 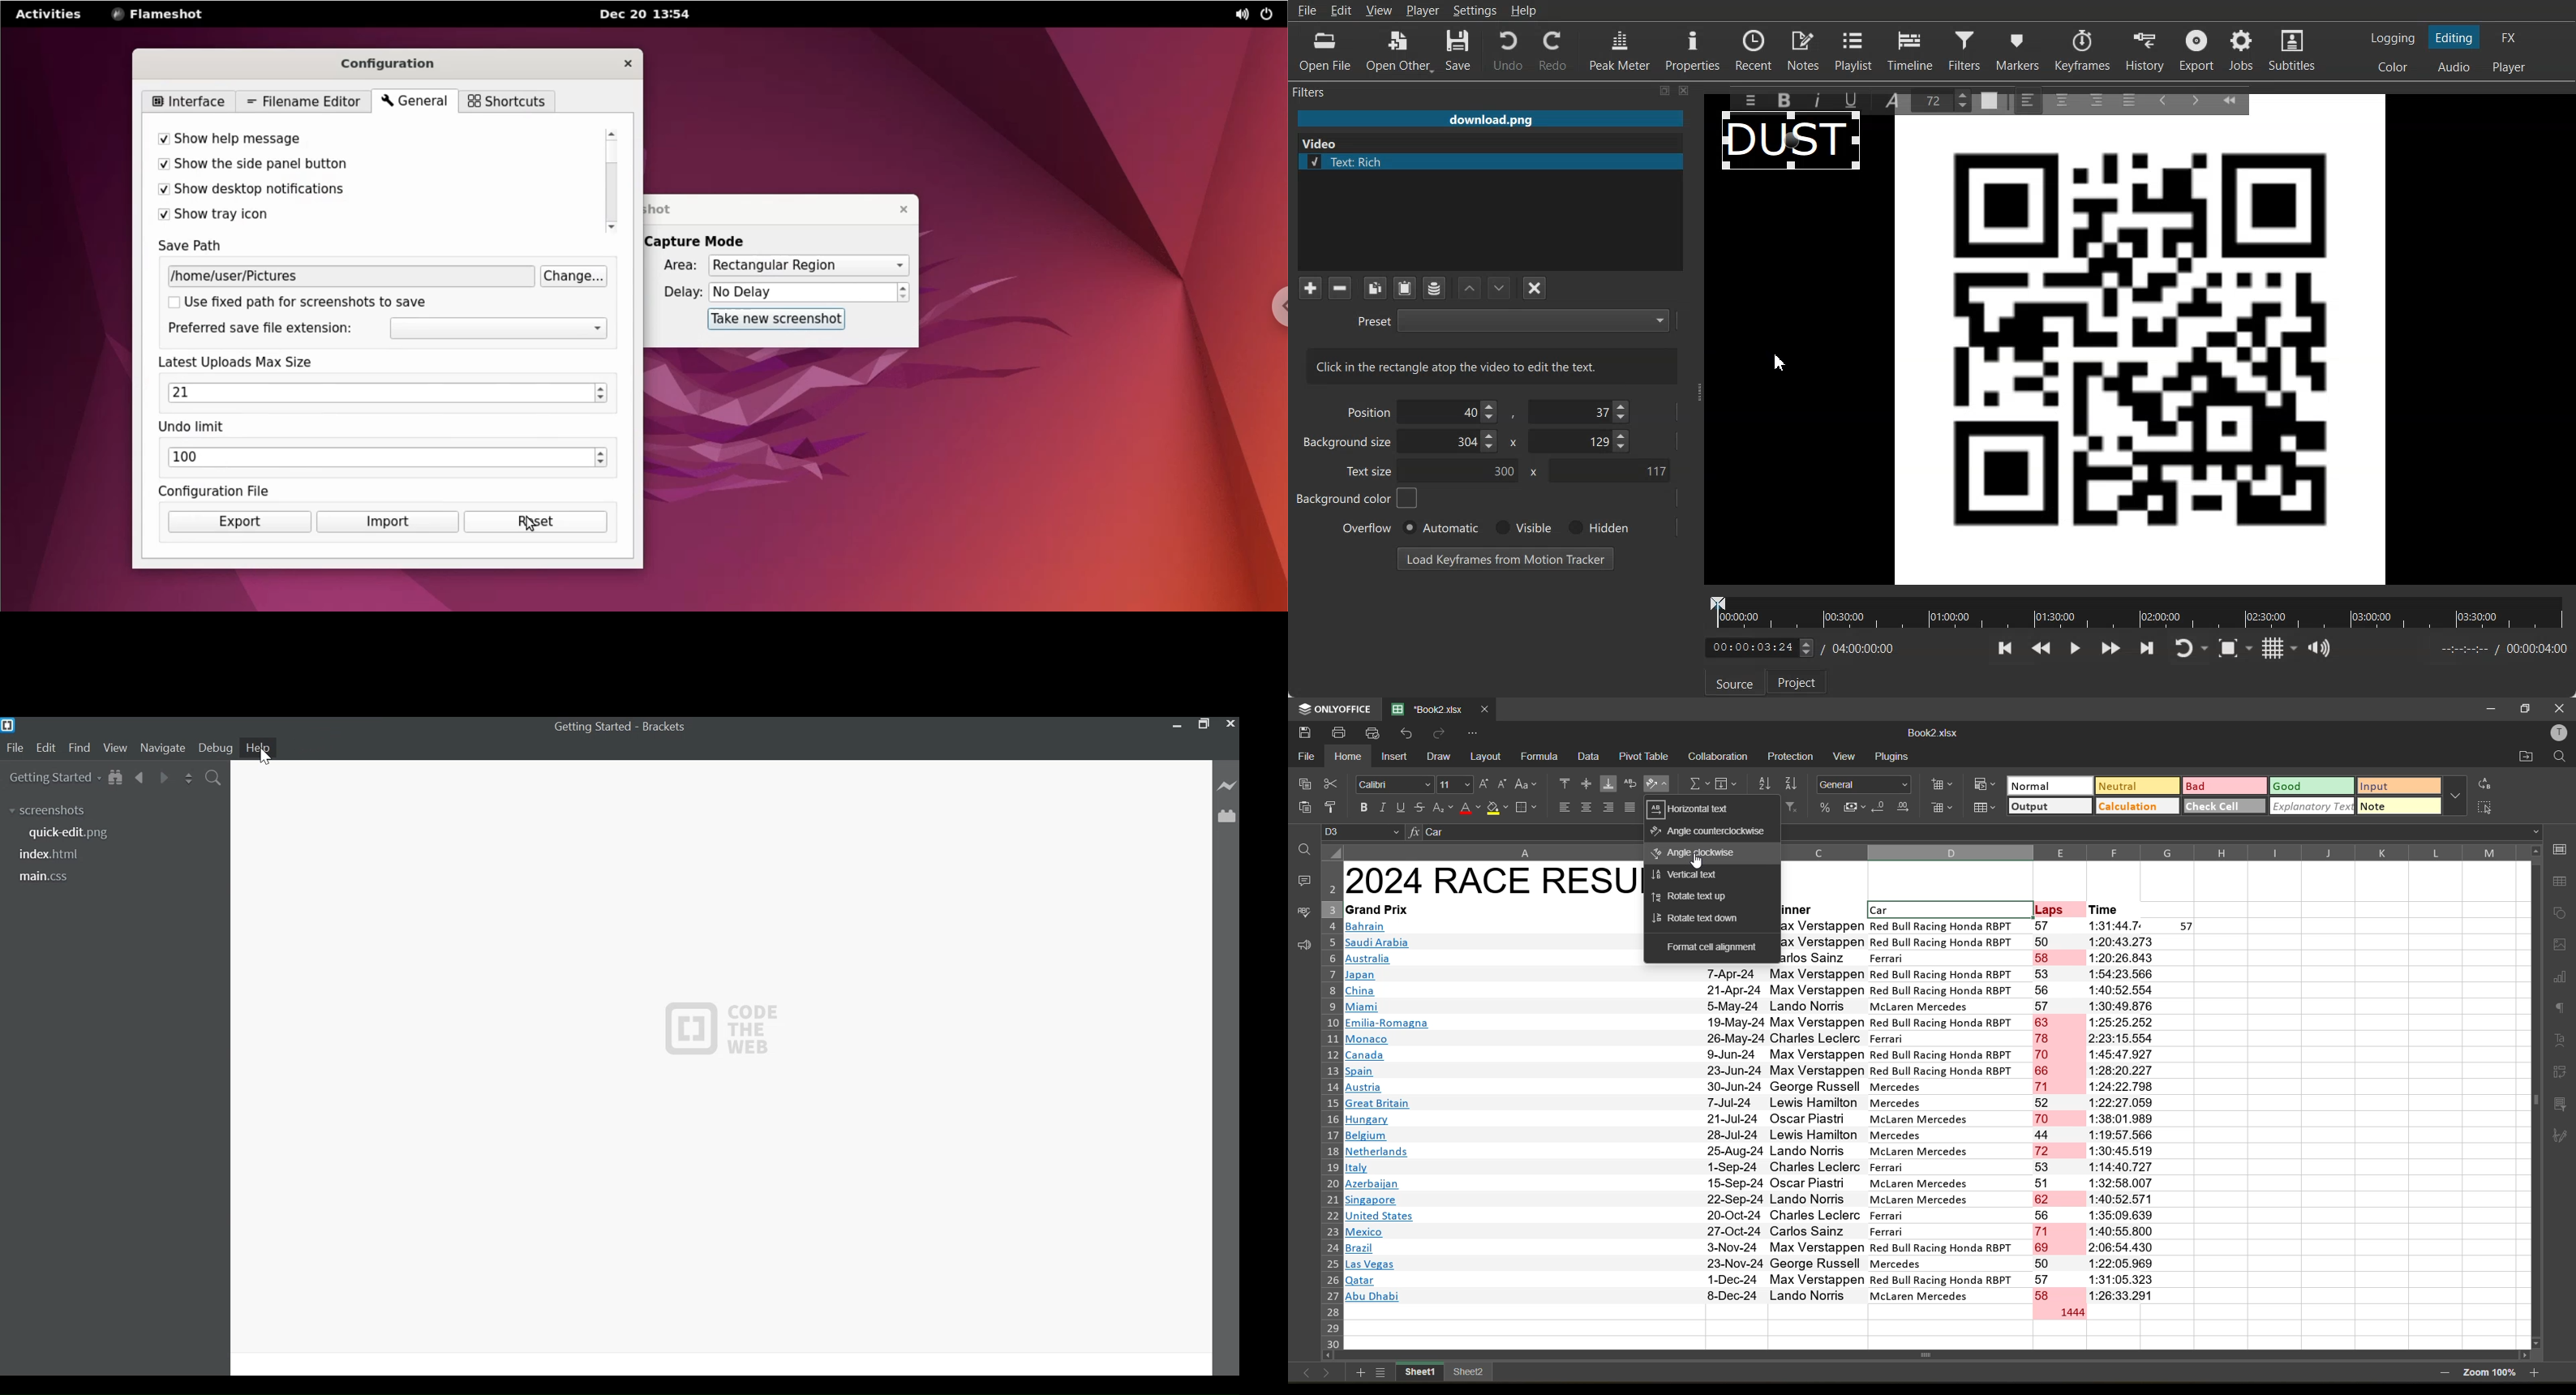 What do you see at coordinates (2029, 99) in the screenshot?
I see `Left` at bounding box center [2029, 99].